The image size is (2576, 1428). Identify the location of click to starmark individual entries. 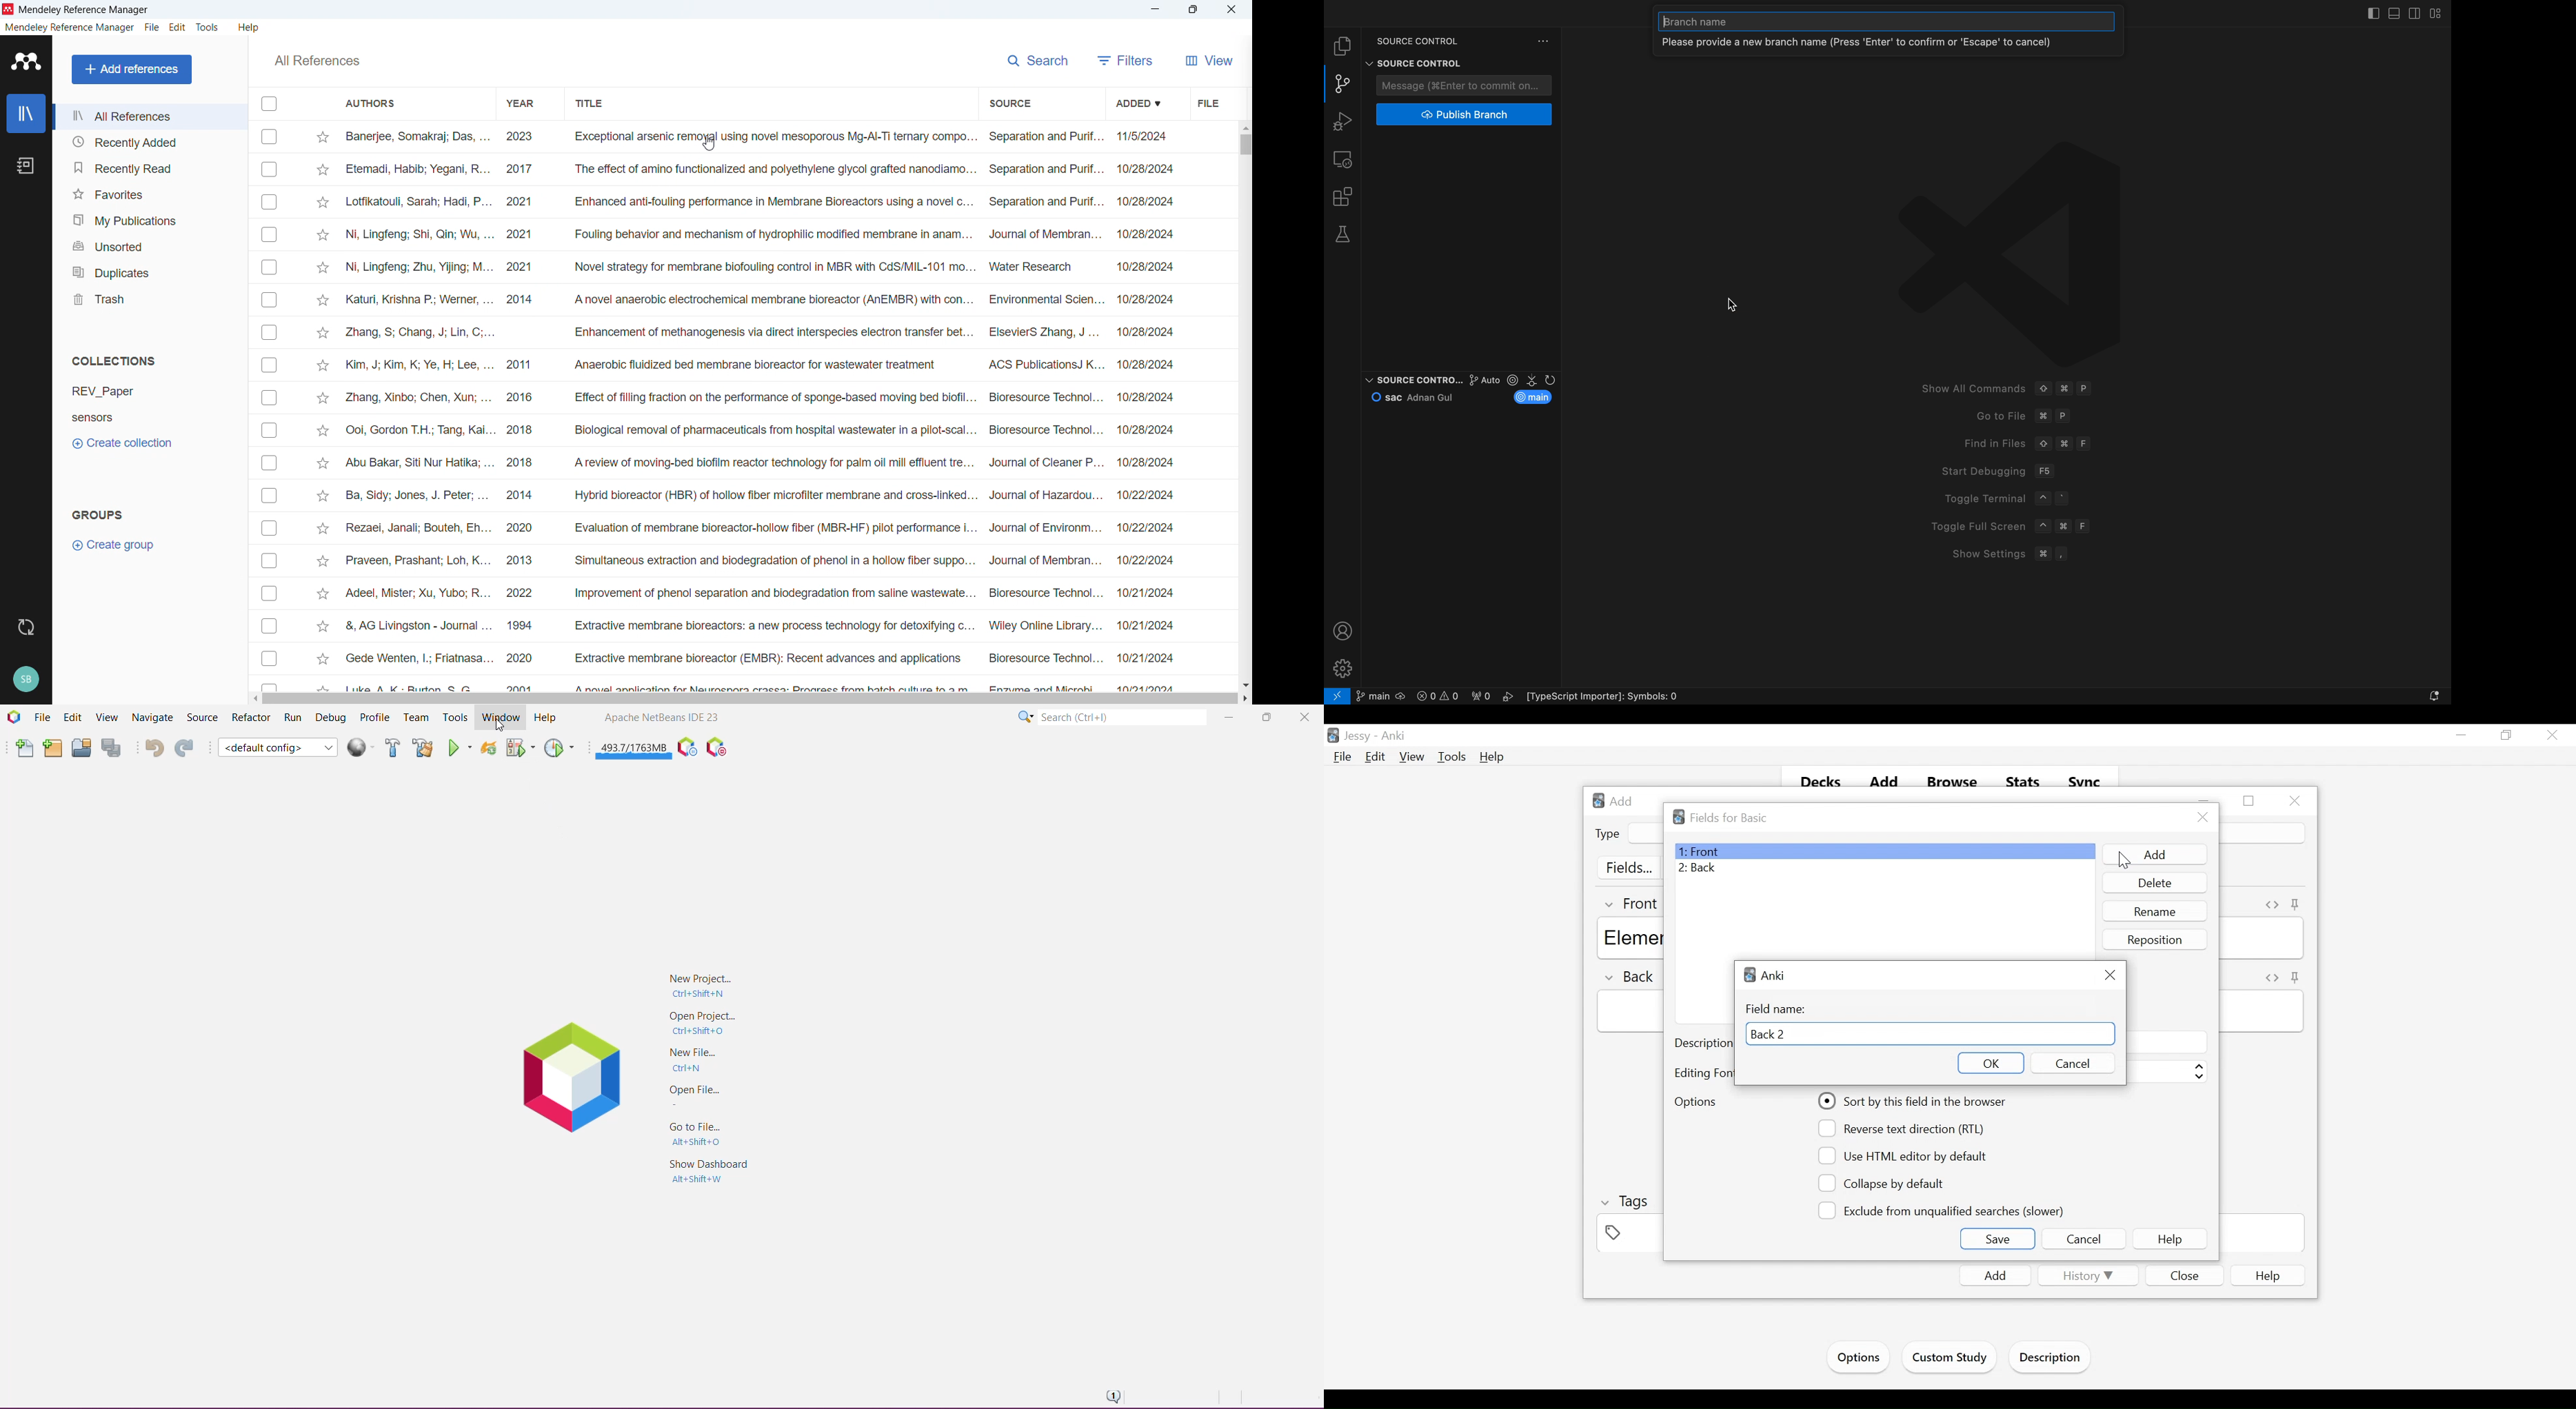
(324, 171).